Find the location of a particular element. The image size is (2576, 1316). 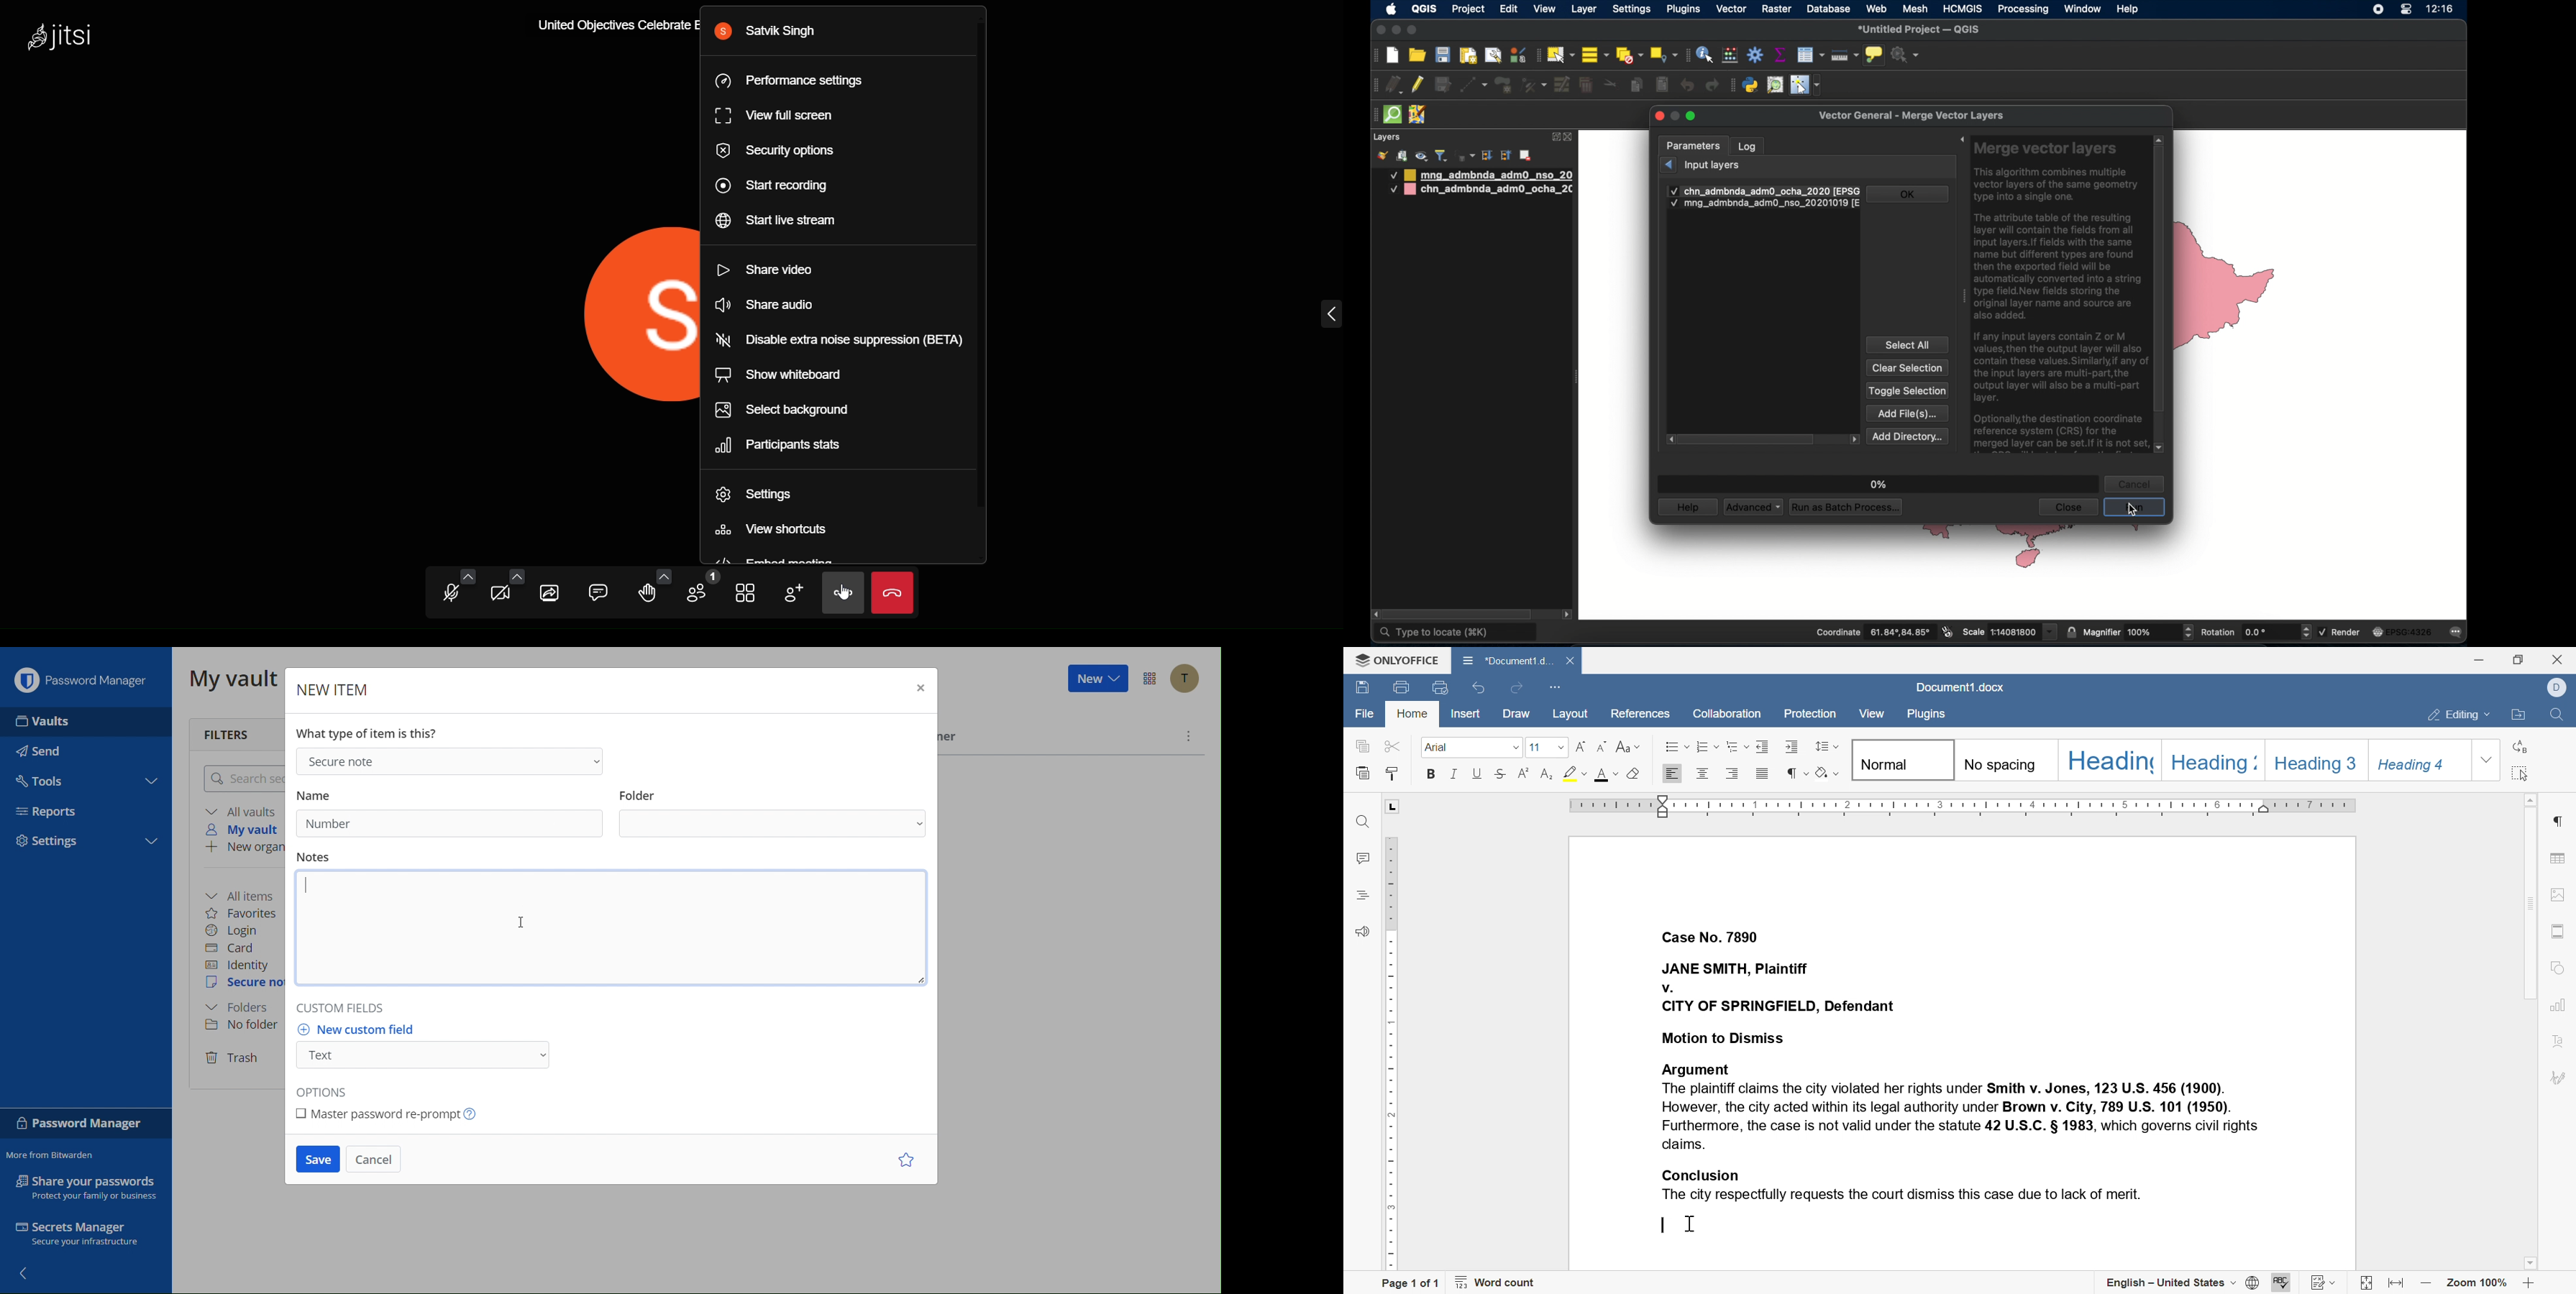

zoom out is located at coordinates (2426, 1285).